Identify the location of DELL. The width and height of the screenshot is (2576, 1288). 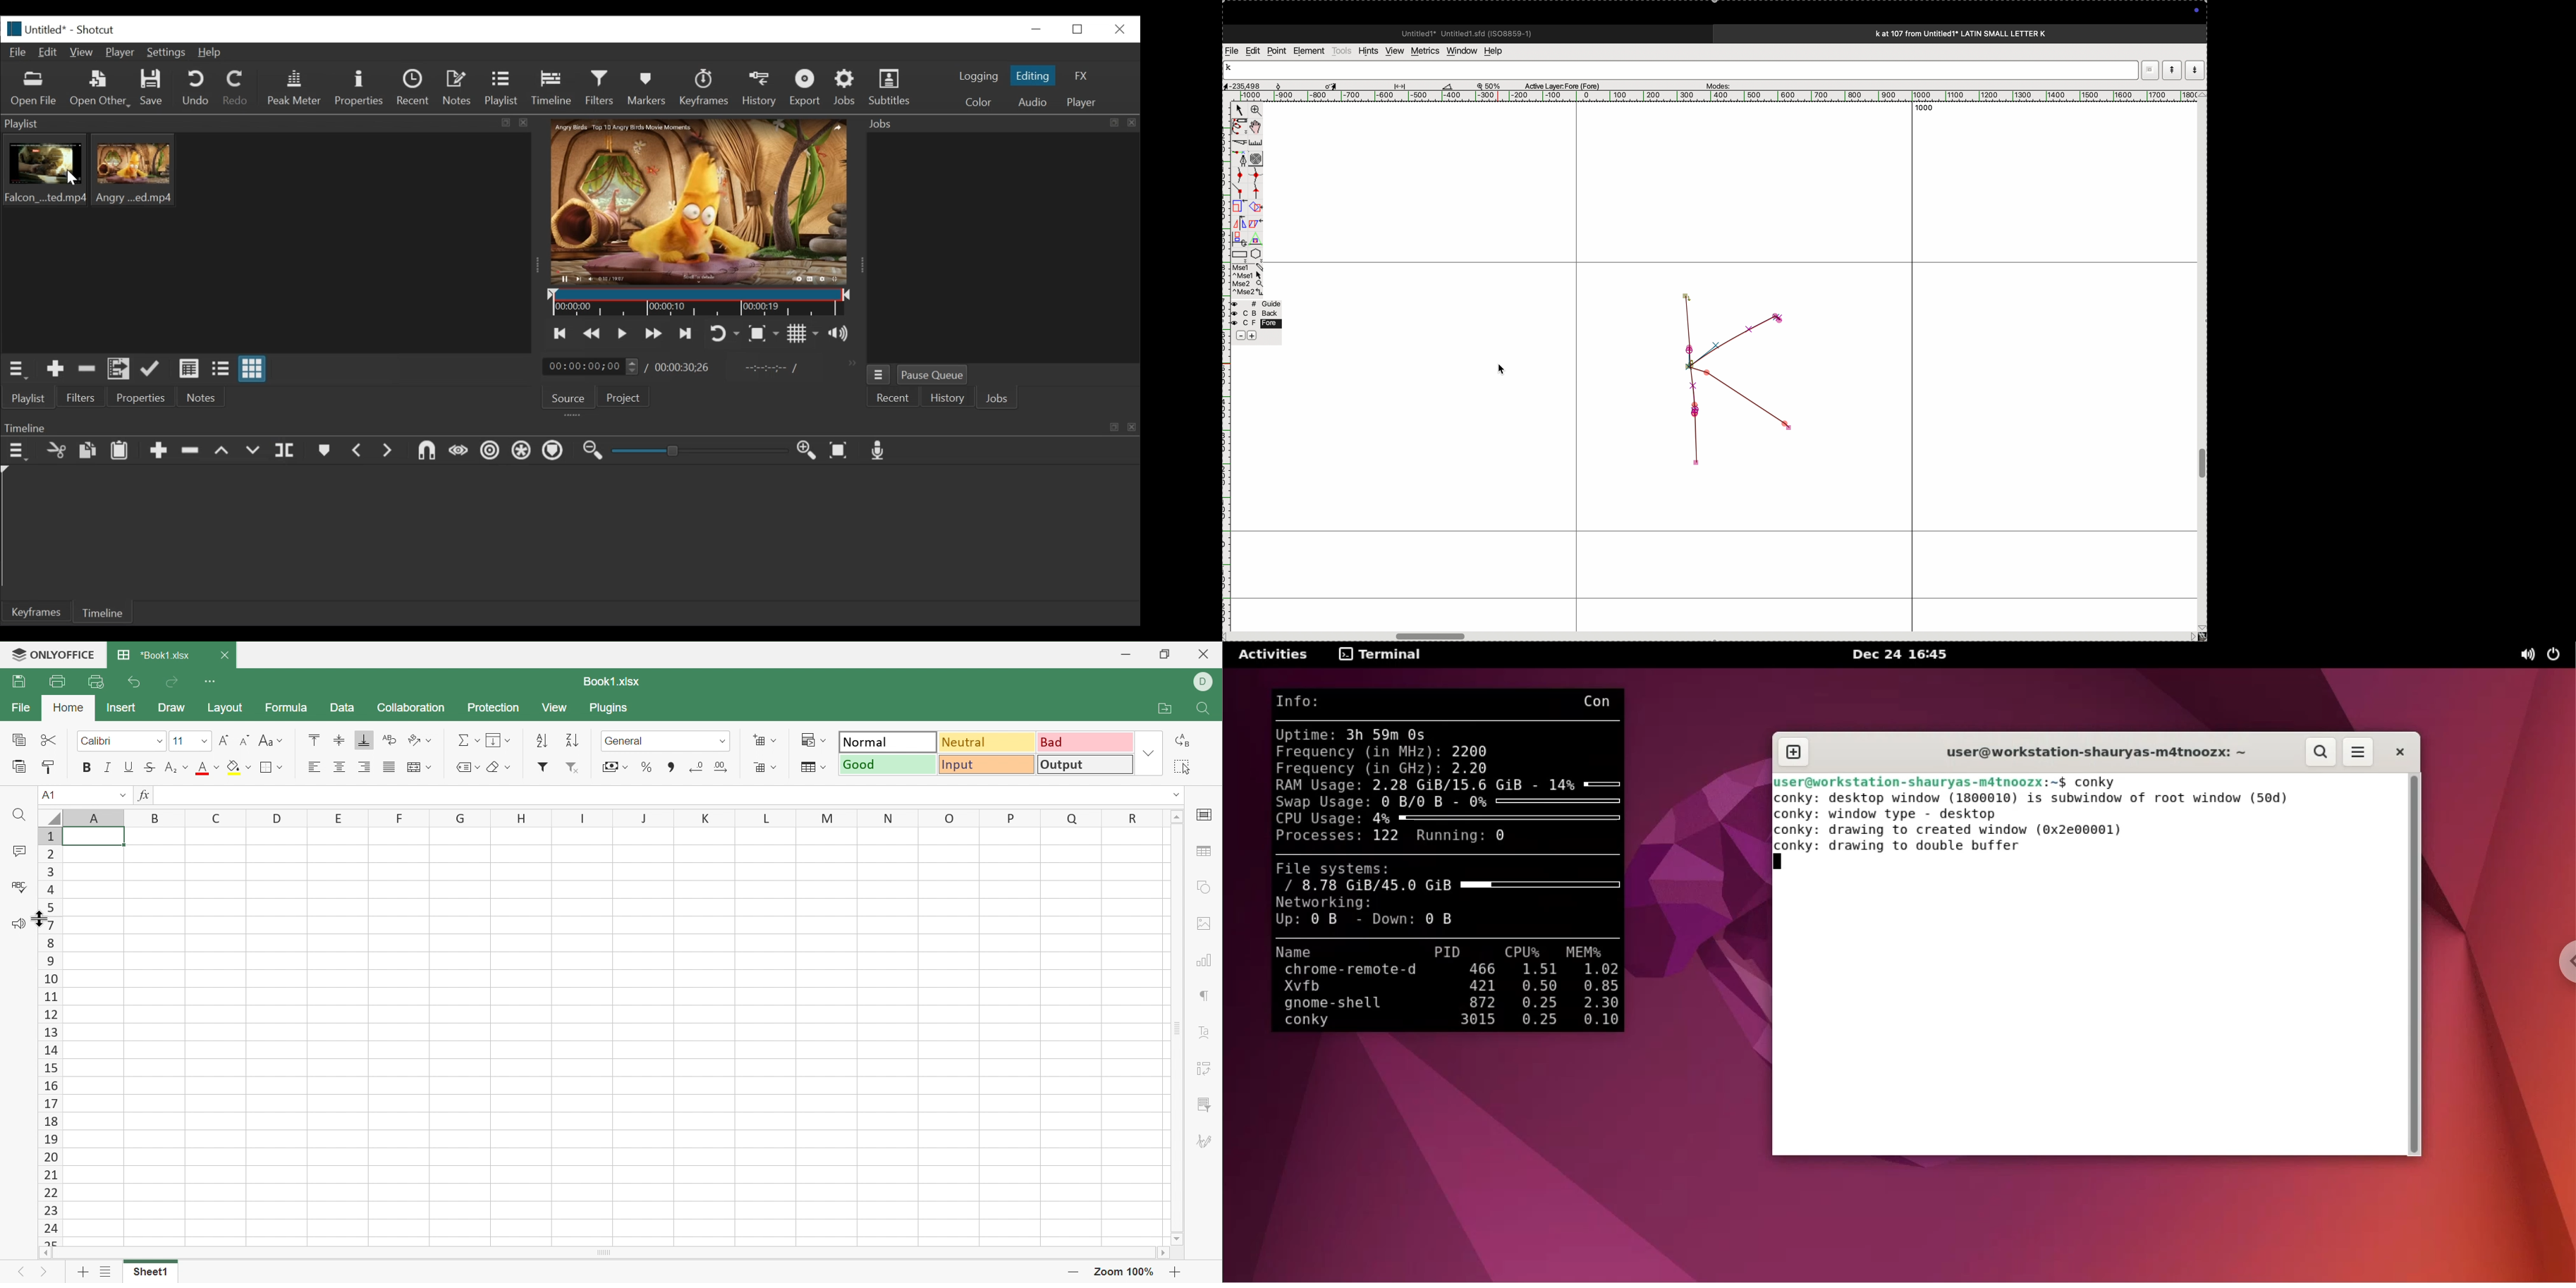
(1206, 682).